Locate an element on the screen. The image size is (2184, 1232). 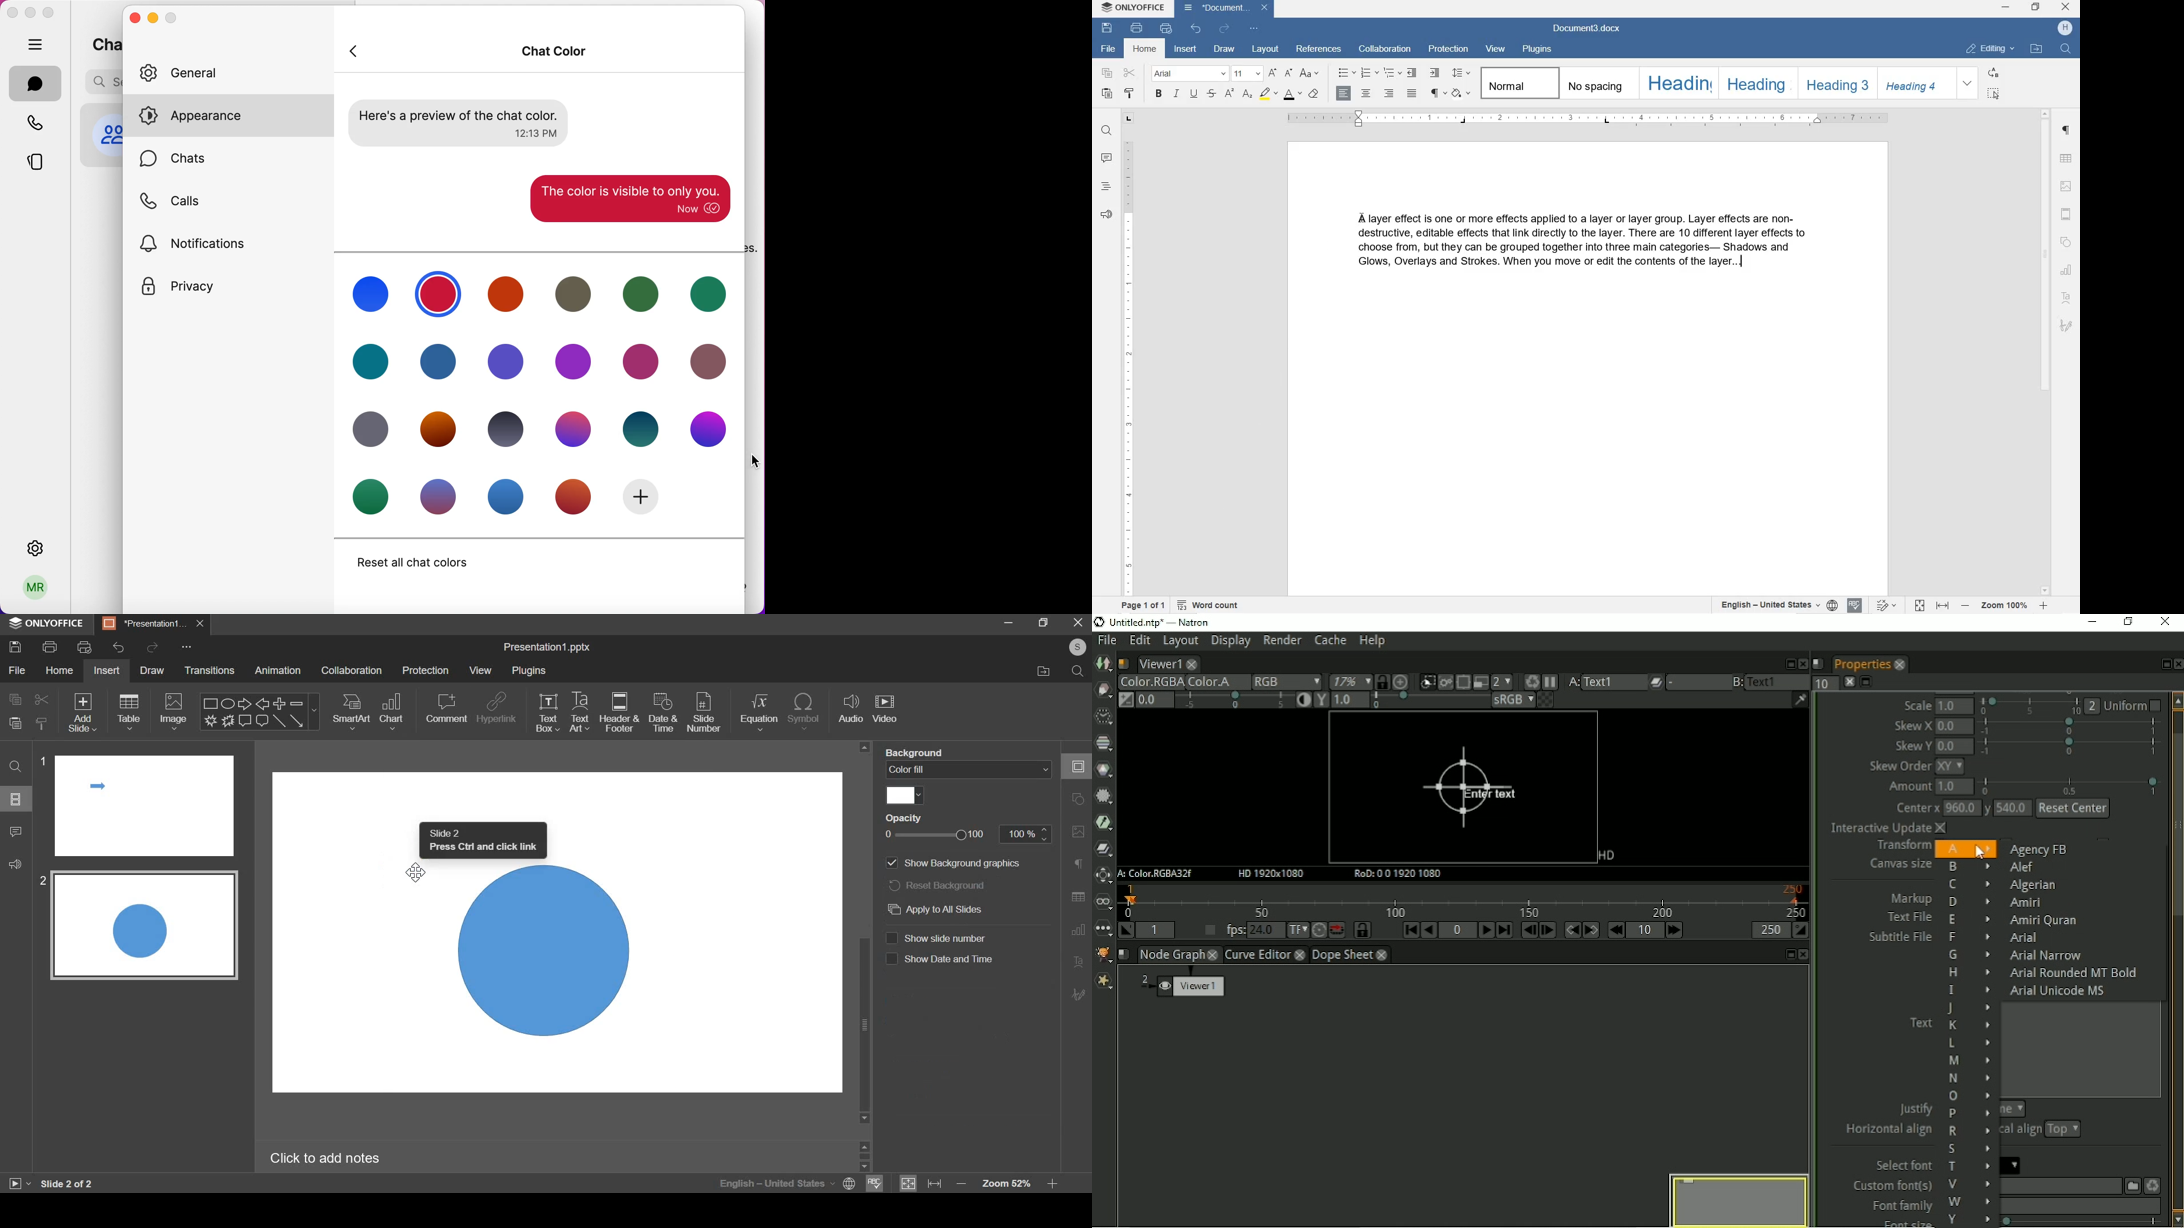
selected color is located at coordinates (441, 293).